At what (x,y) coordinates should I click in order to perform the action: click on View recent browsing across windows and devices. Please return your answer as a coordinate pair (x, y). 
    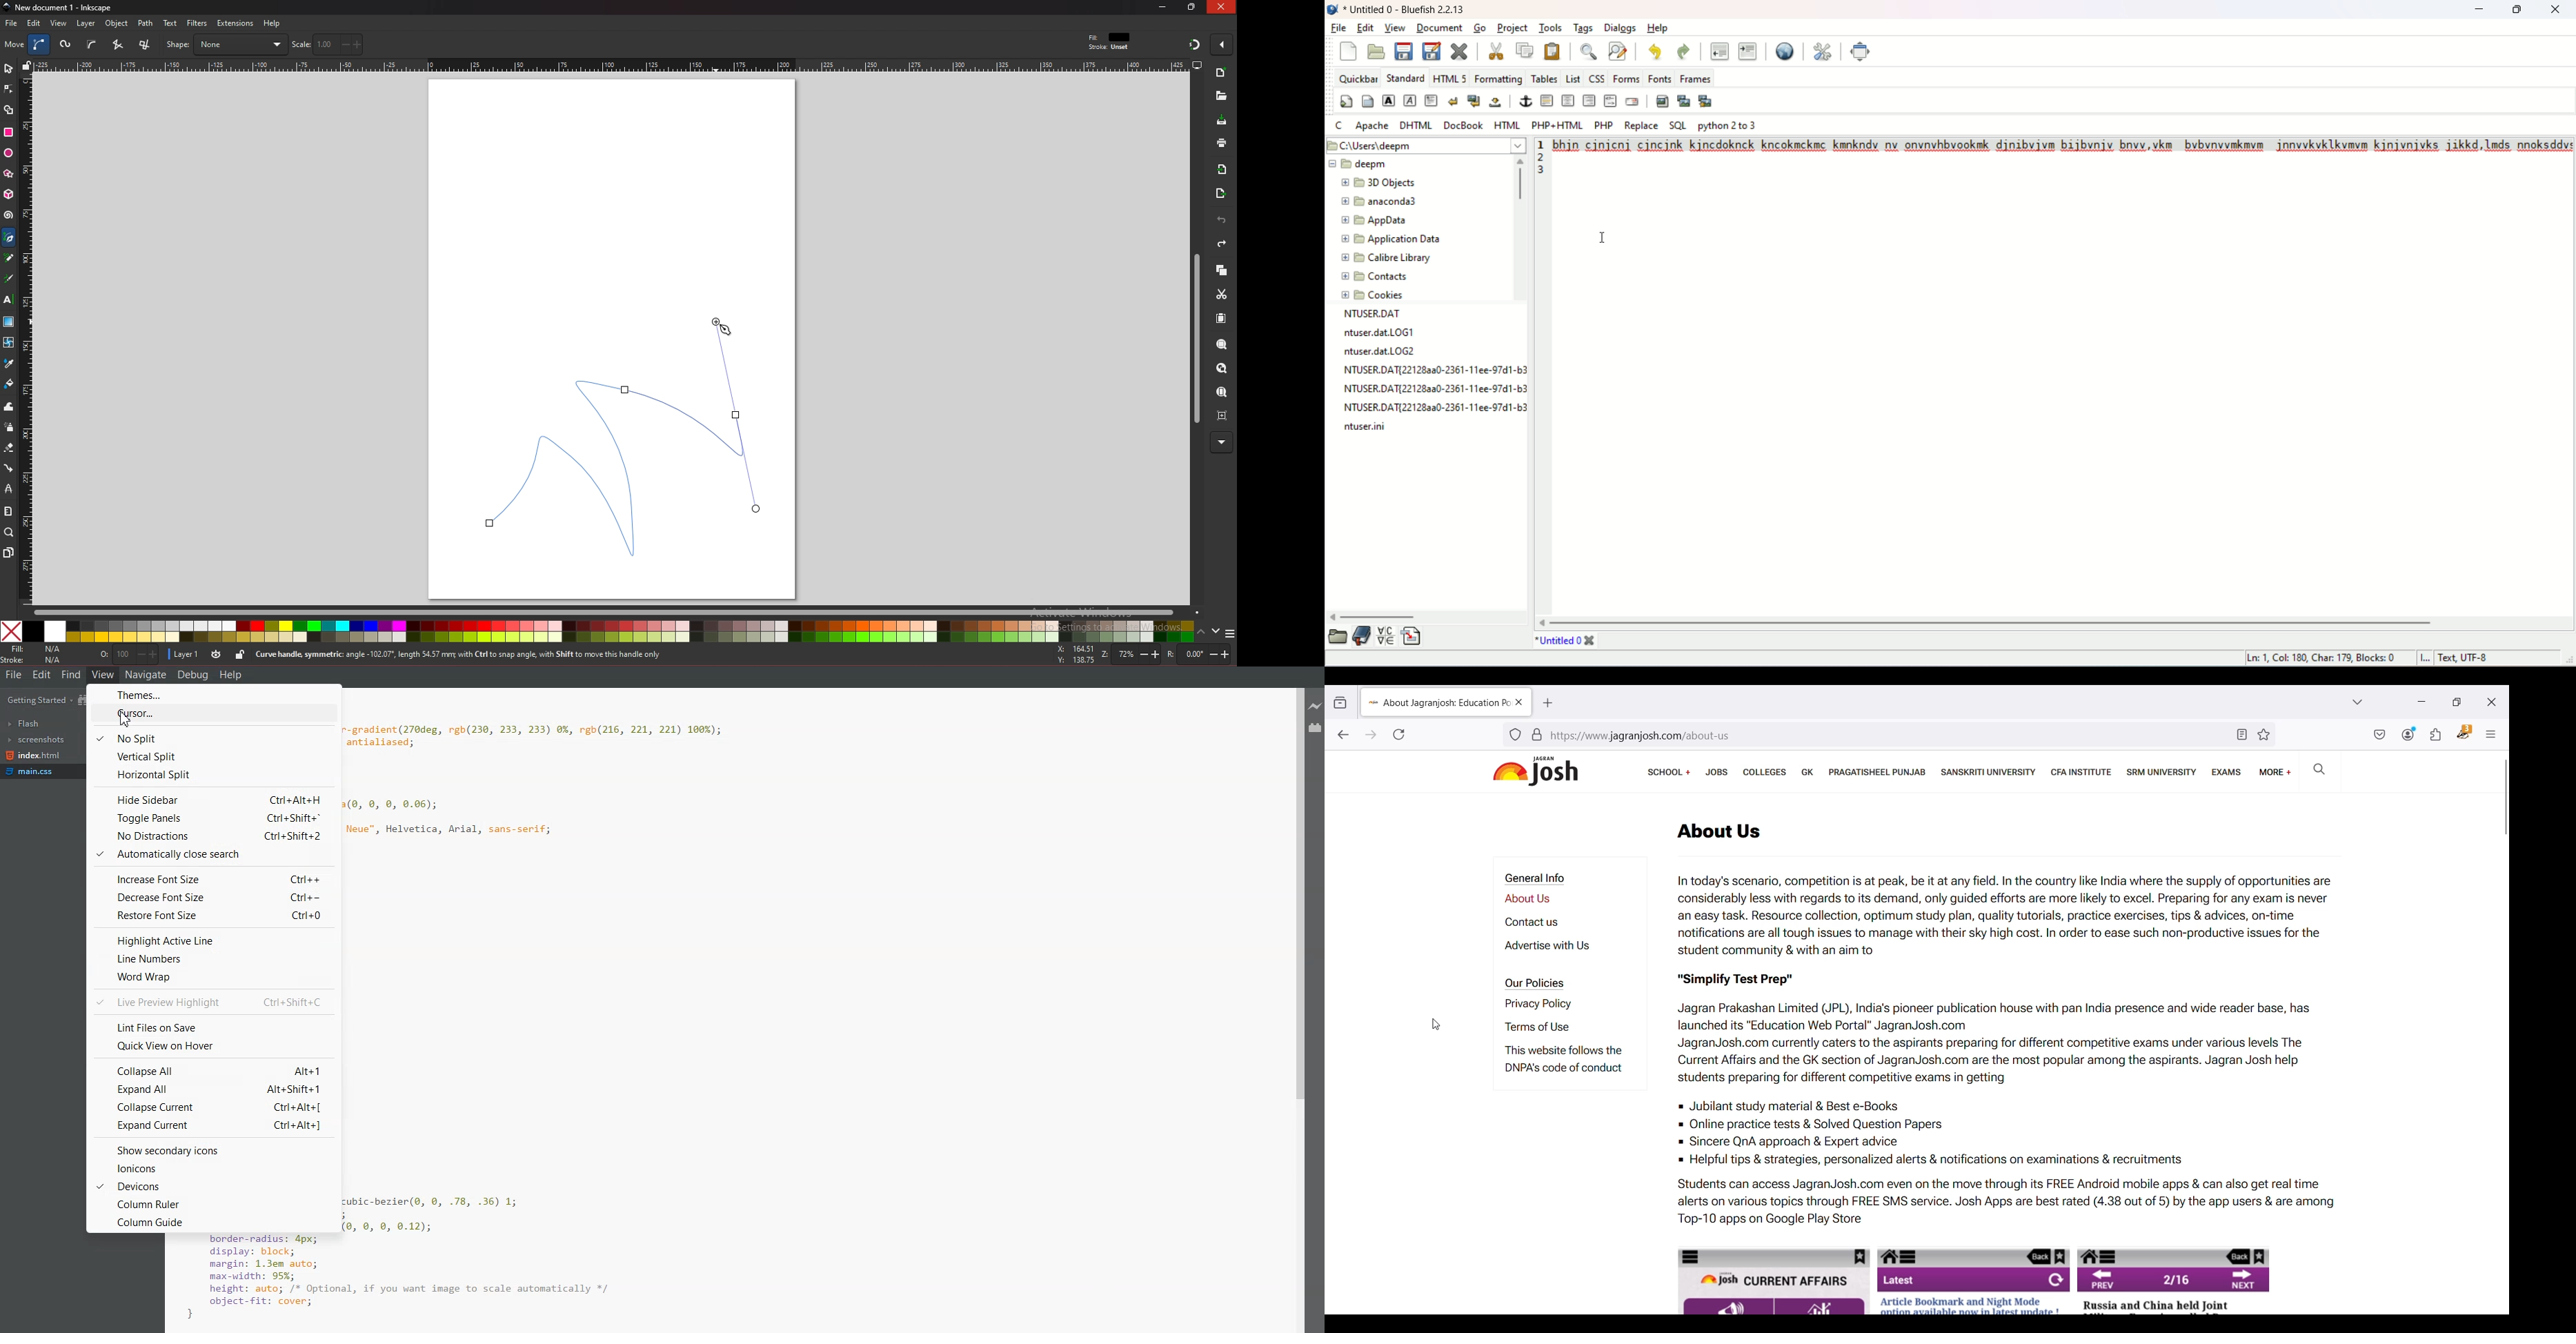
    Looking at the image, I should click on (1341, 702).